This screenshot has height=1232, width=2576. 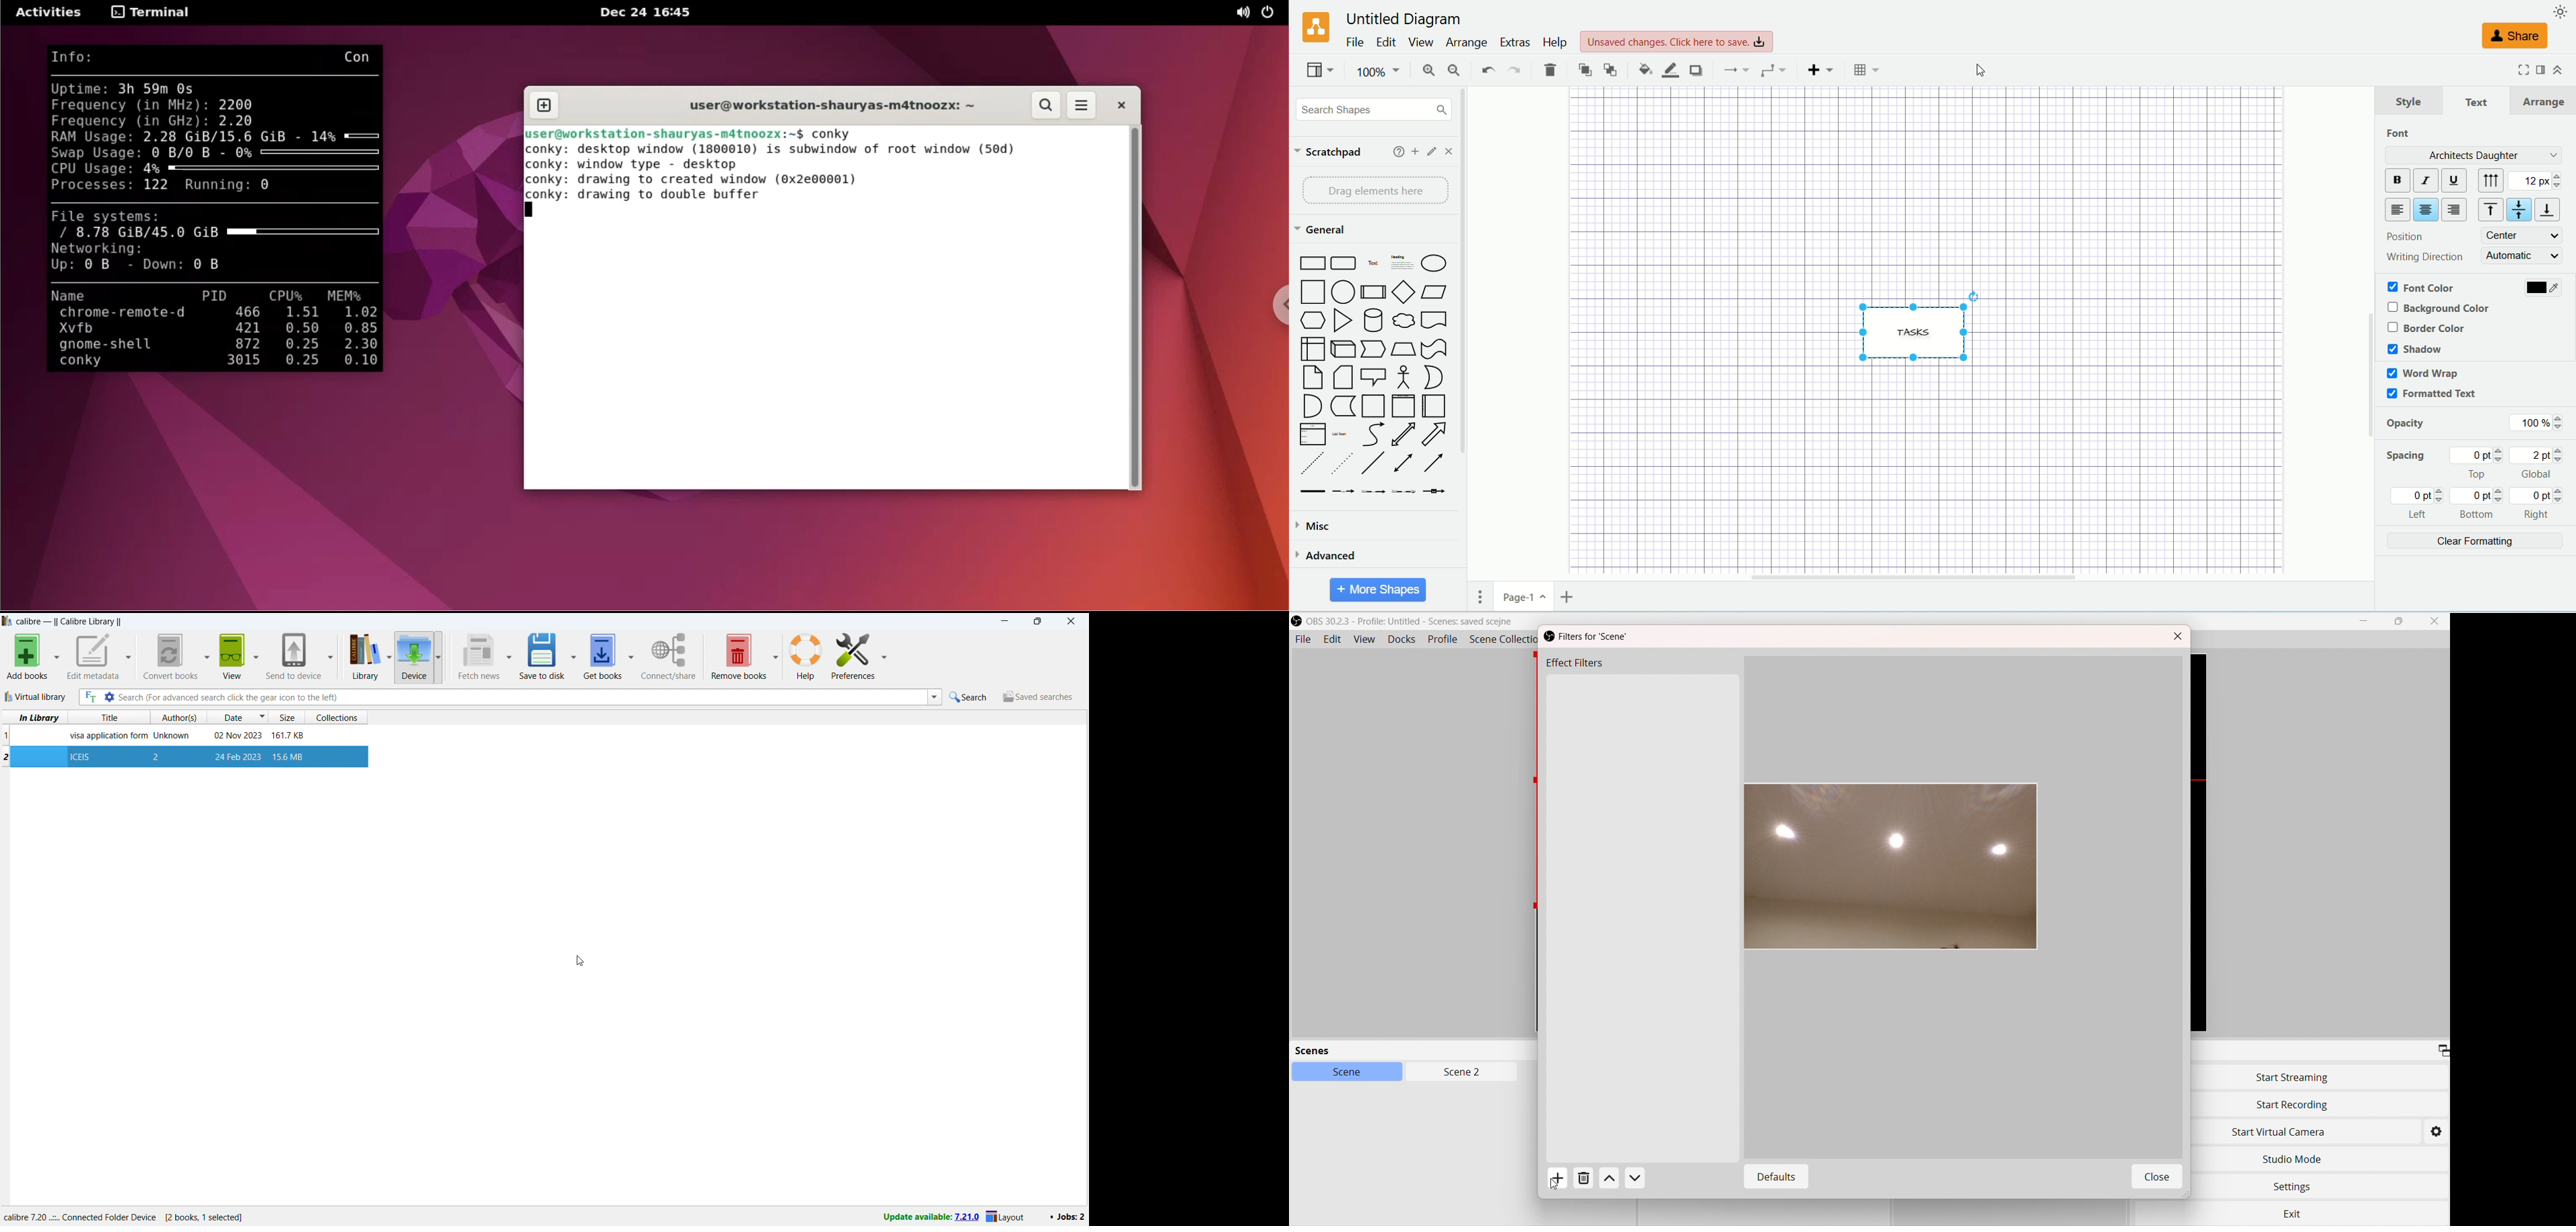 What do you see at coordinates (169, 656) in the screenshot?
I see `convert books` at bounding box center [169, 656].